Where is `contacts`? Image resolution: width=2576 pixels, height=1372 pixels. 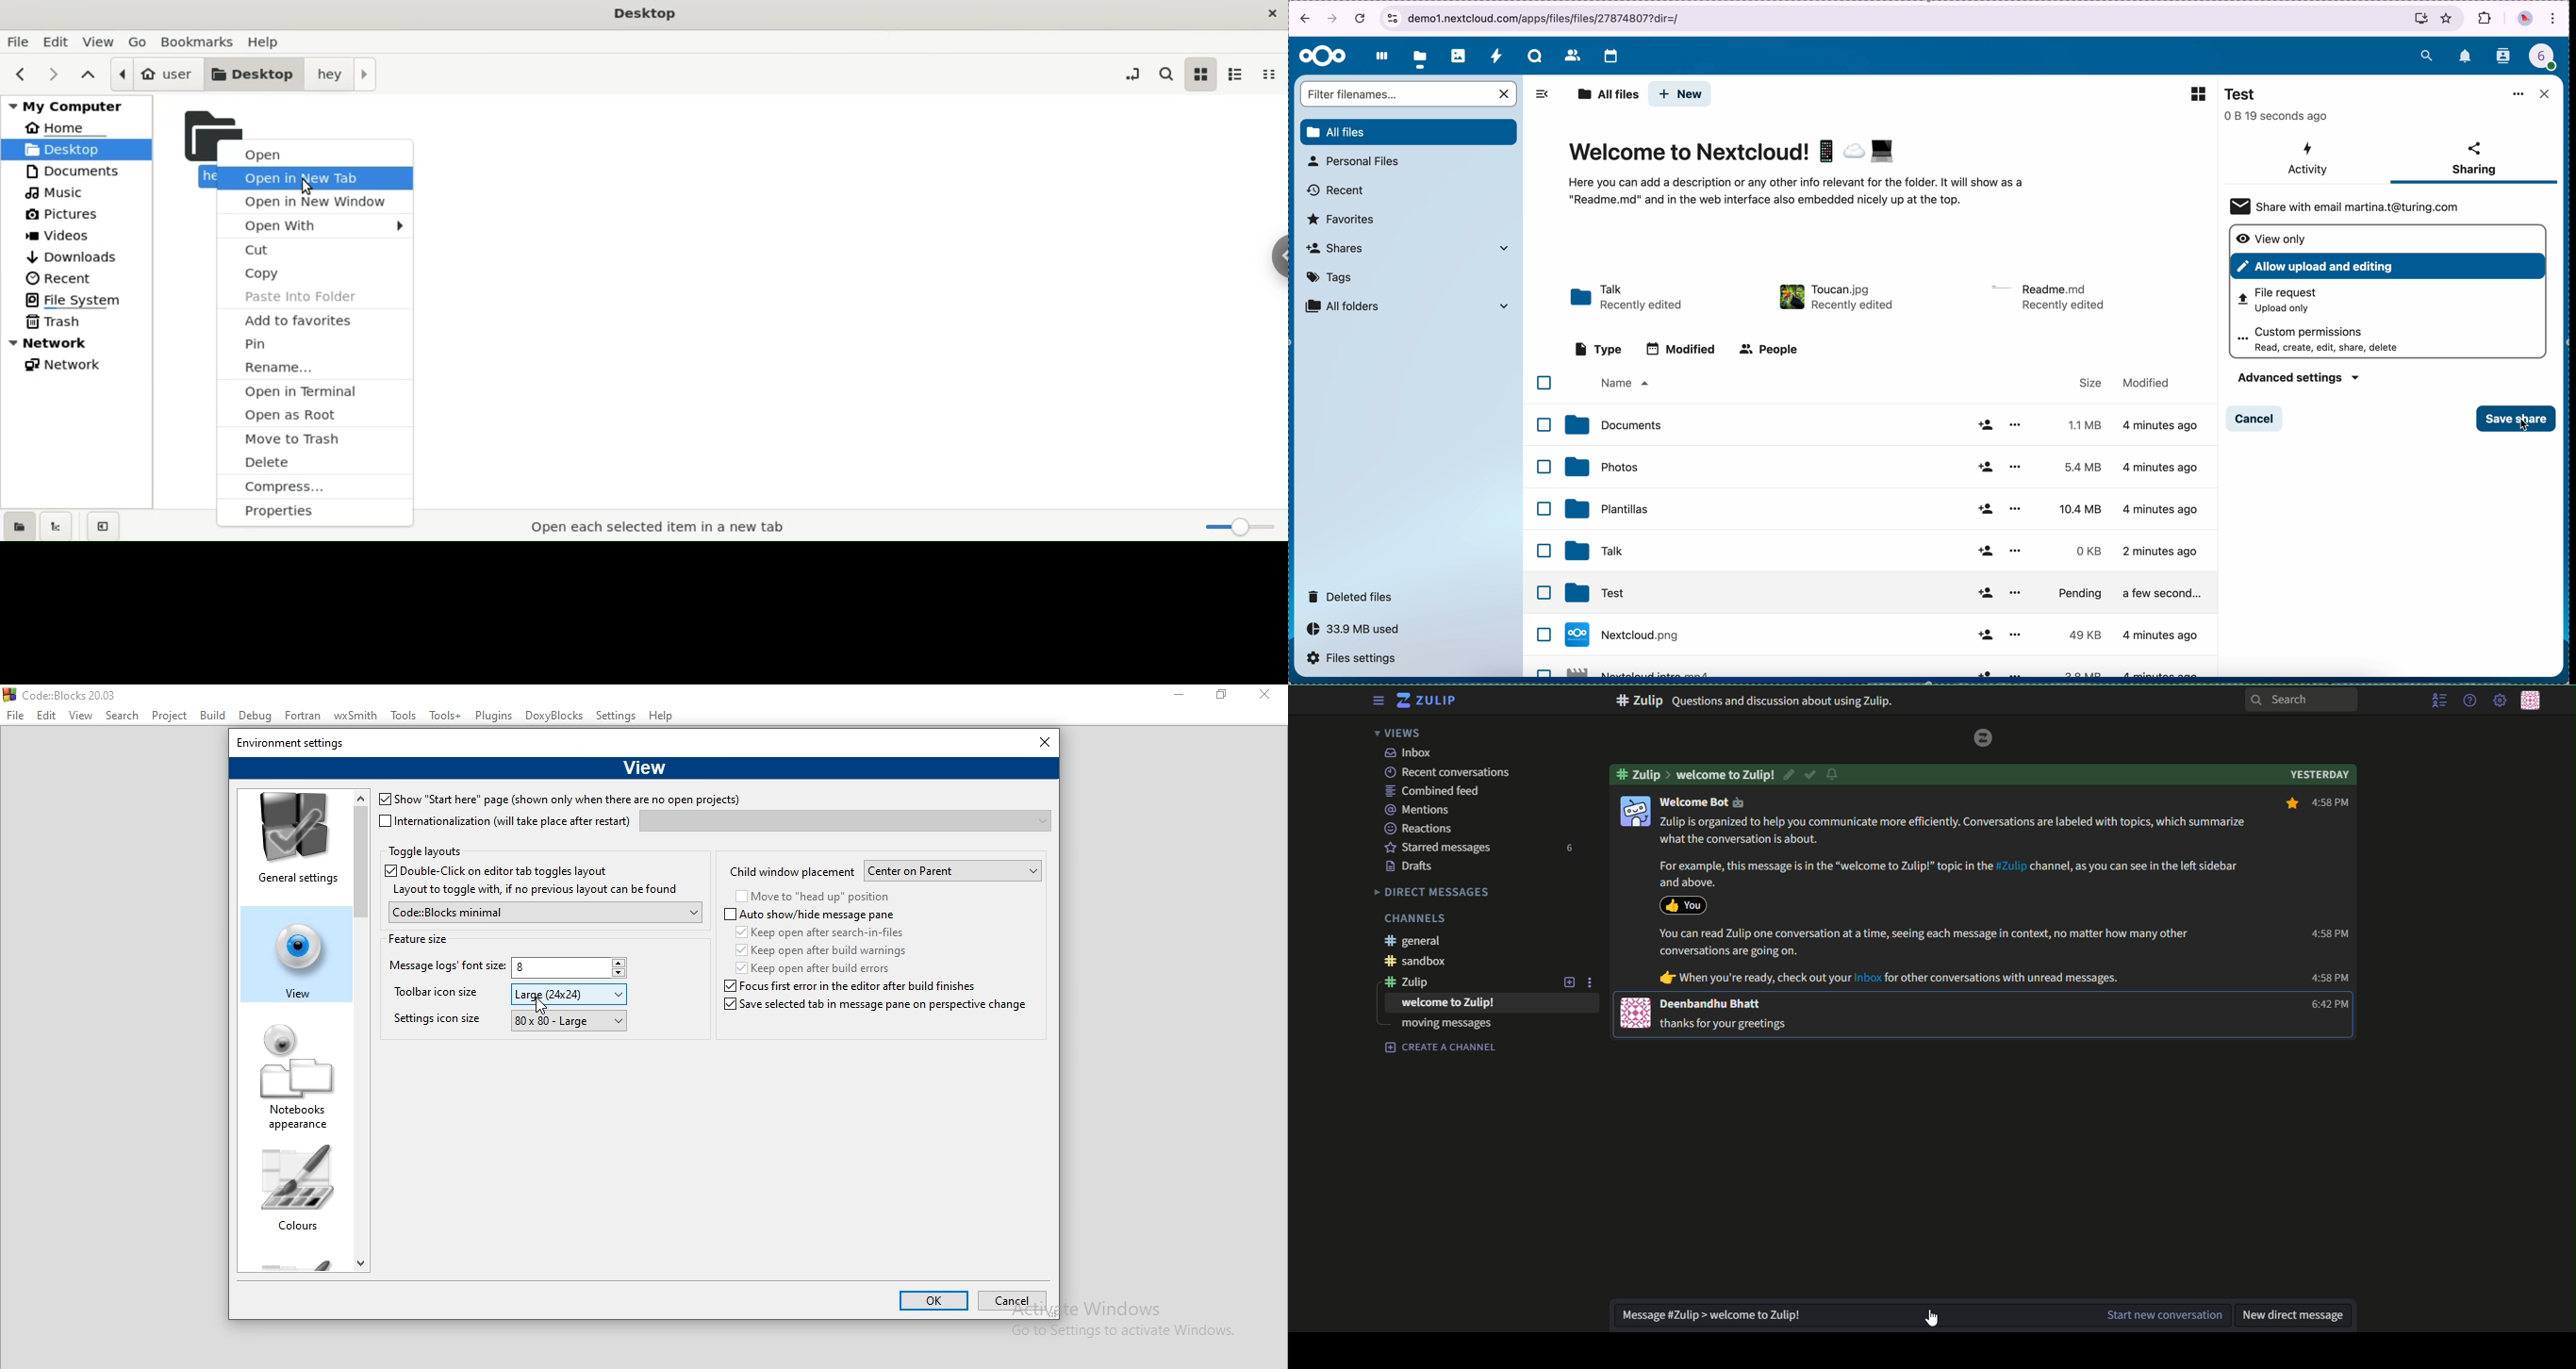 contacts is located at coordinates (2505, 57).